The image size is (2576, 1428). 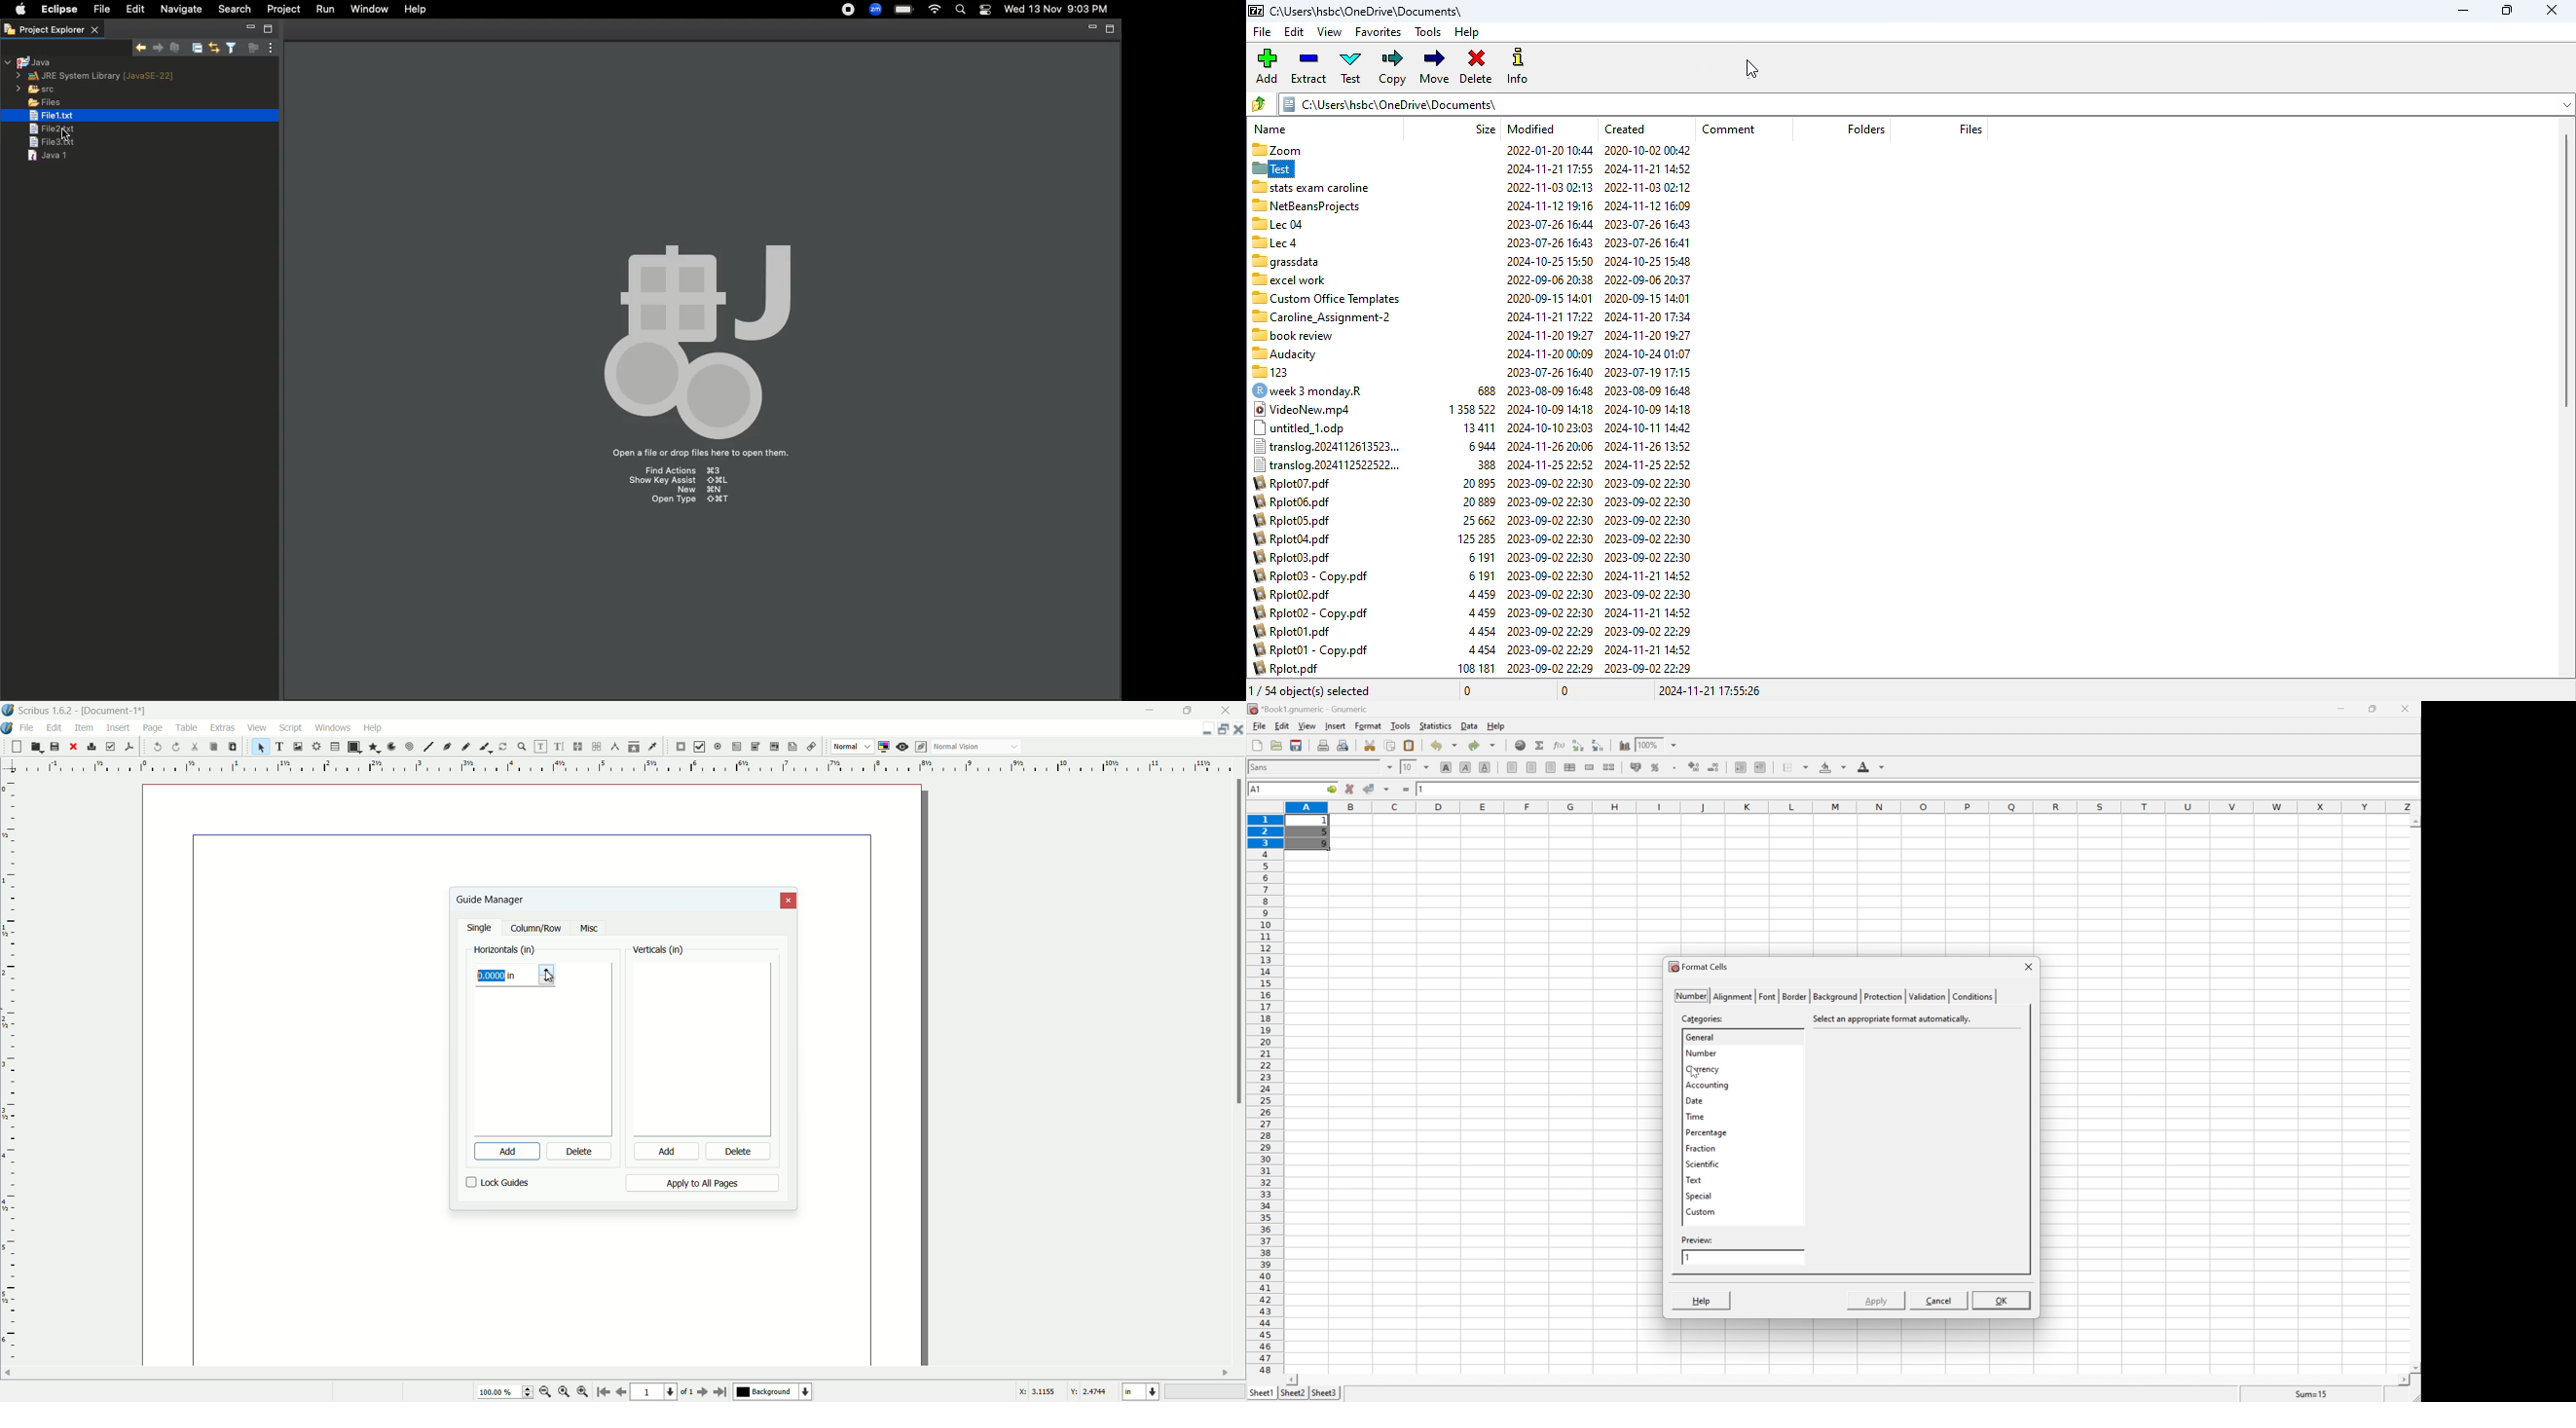 I want to click on column/row, so click(x=536, y=929).